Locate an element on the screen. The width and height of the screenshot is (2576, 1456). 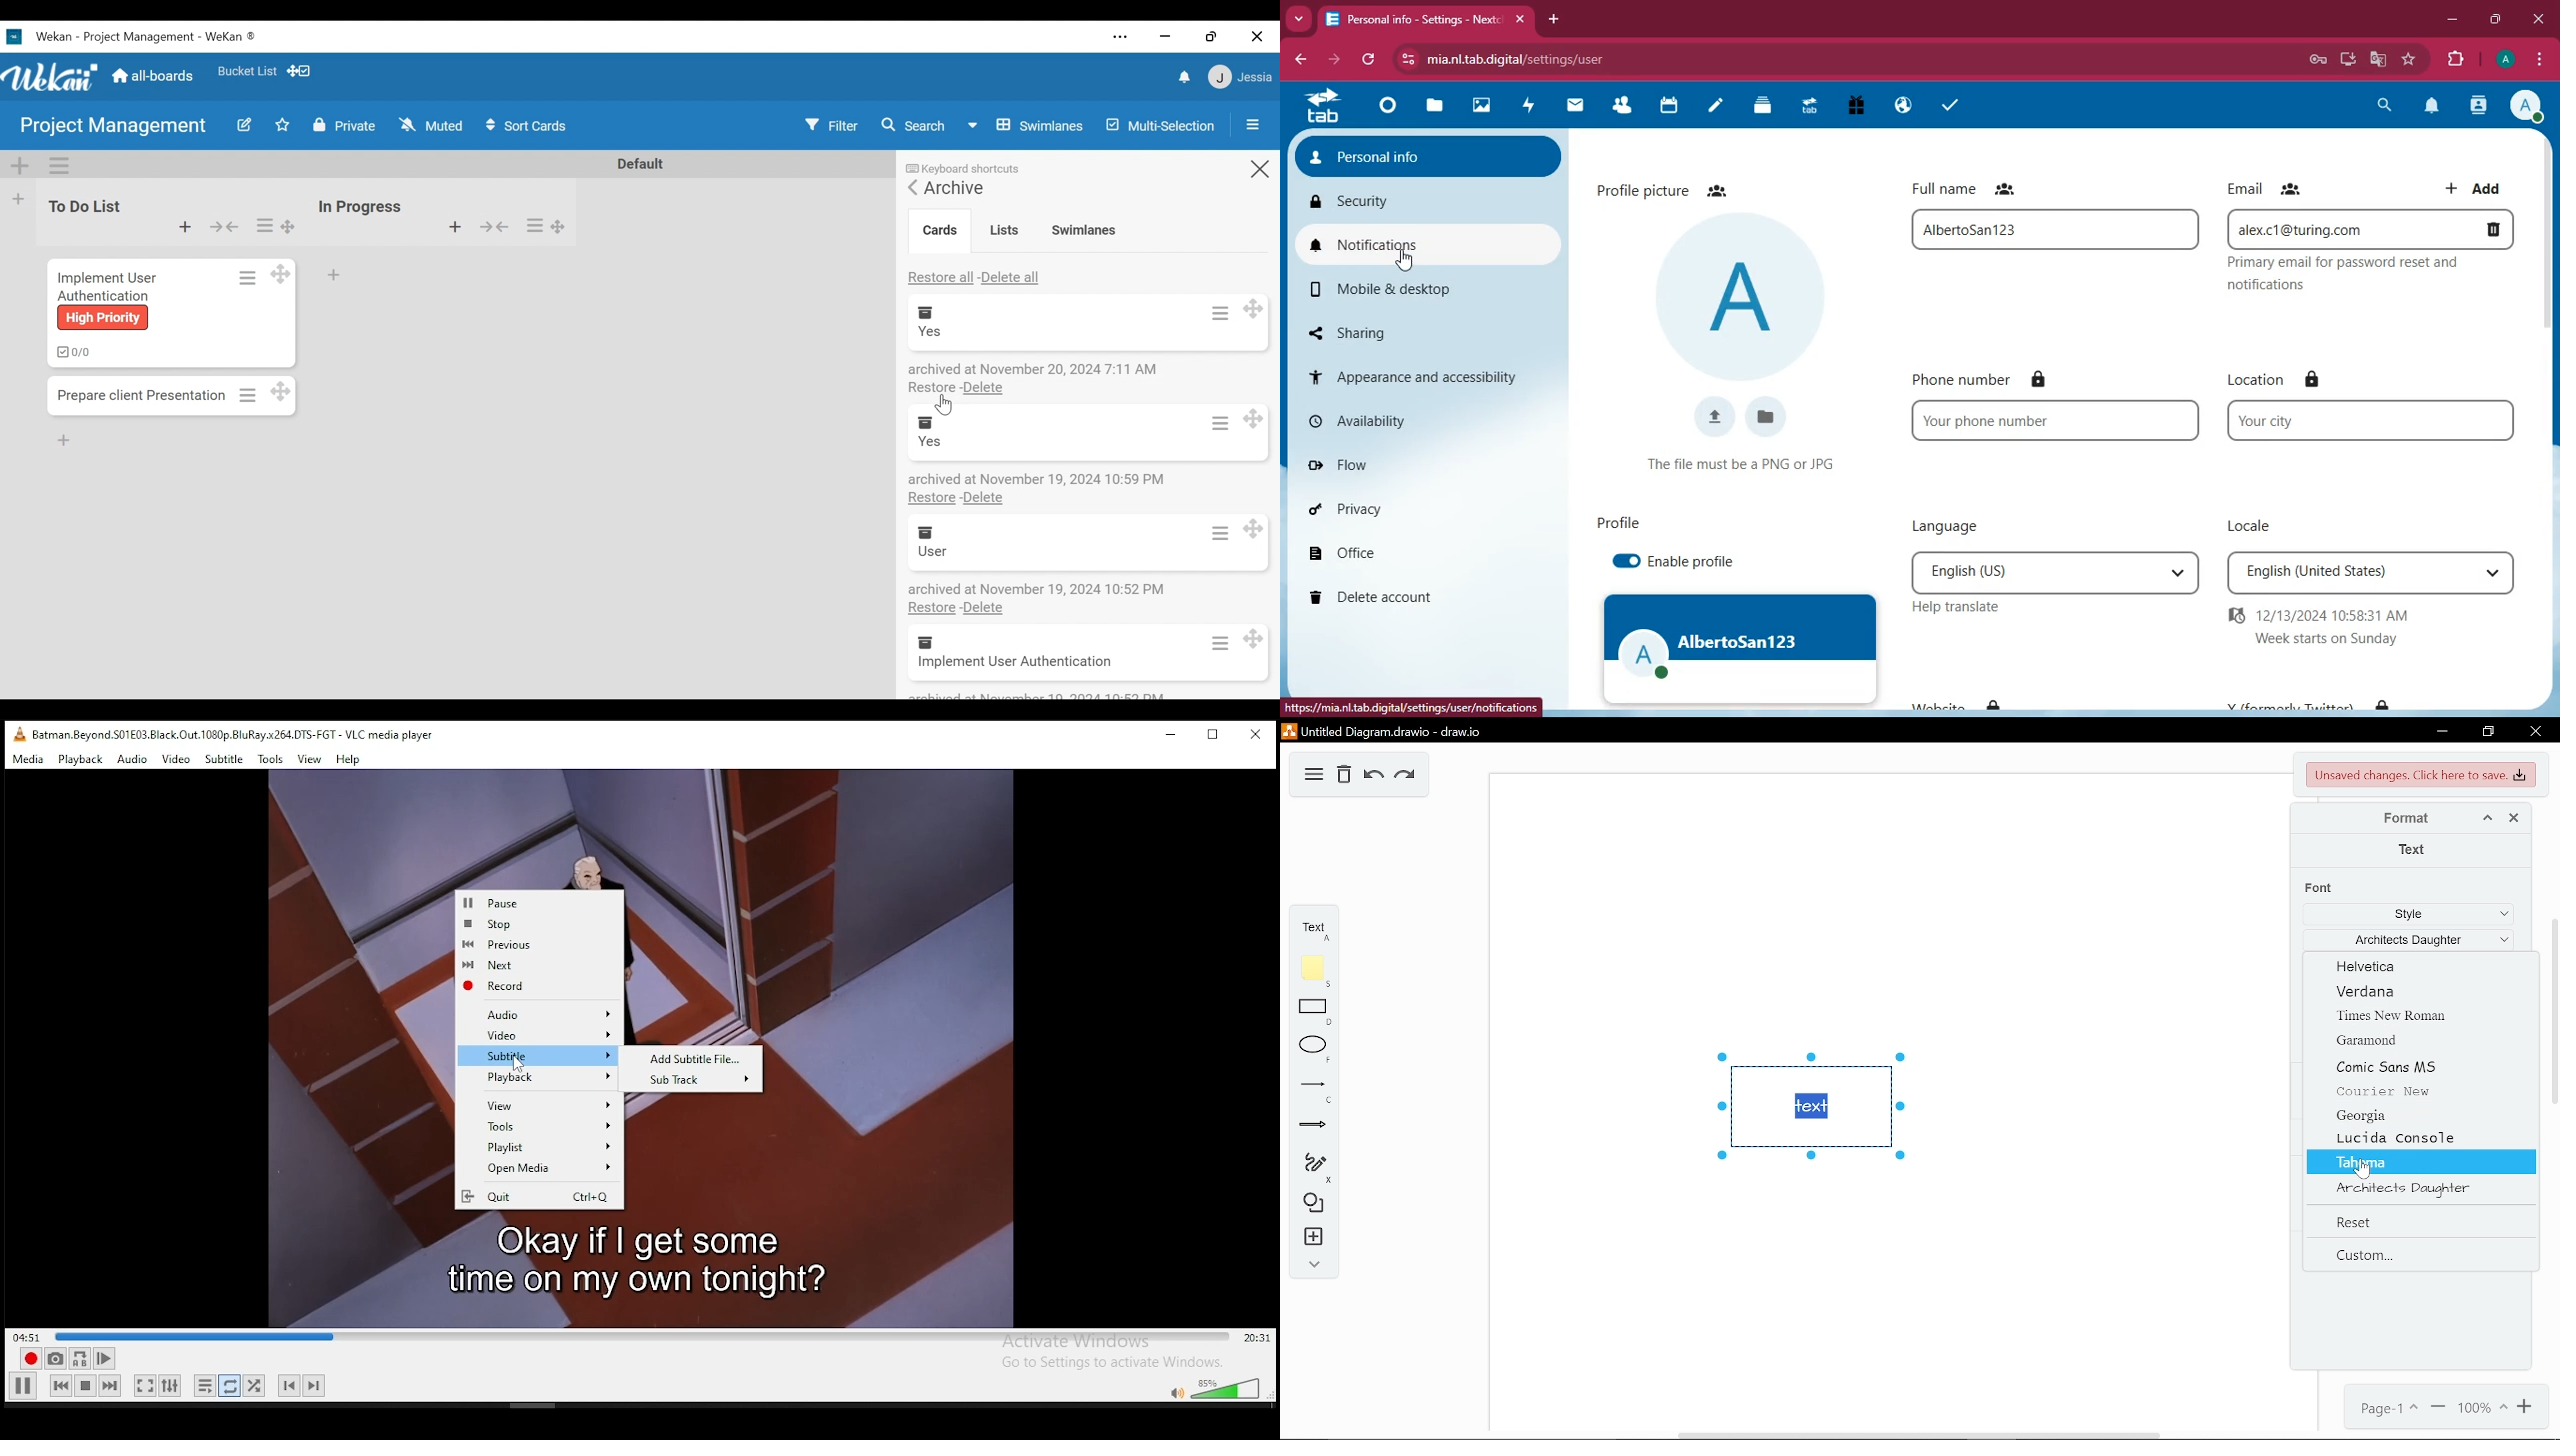
Desktop drag handles is located at coordinates (1259, 523).